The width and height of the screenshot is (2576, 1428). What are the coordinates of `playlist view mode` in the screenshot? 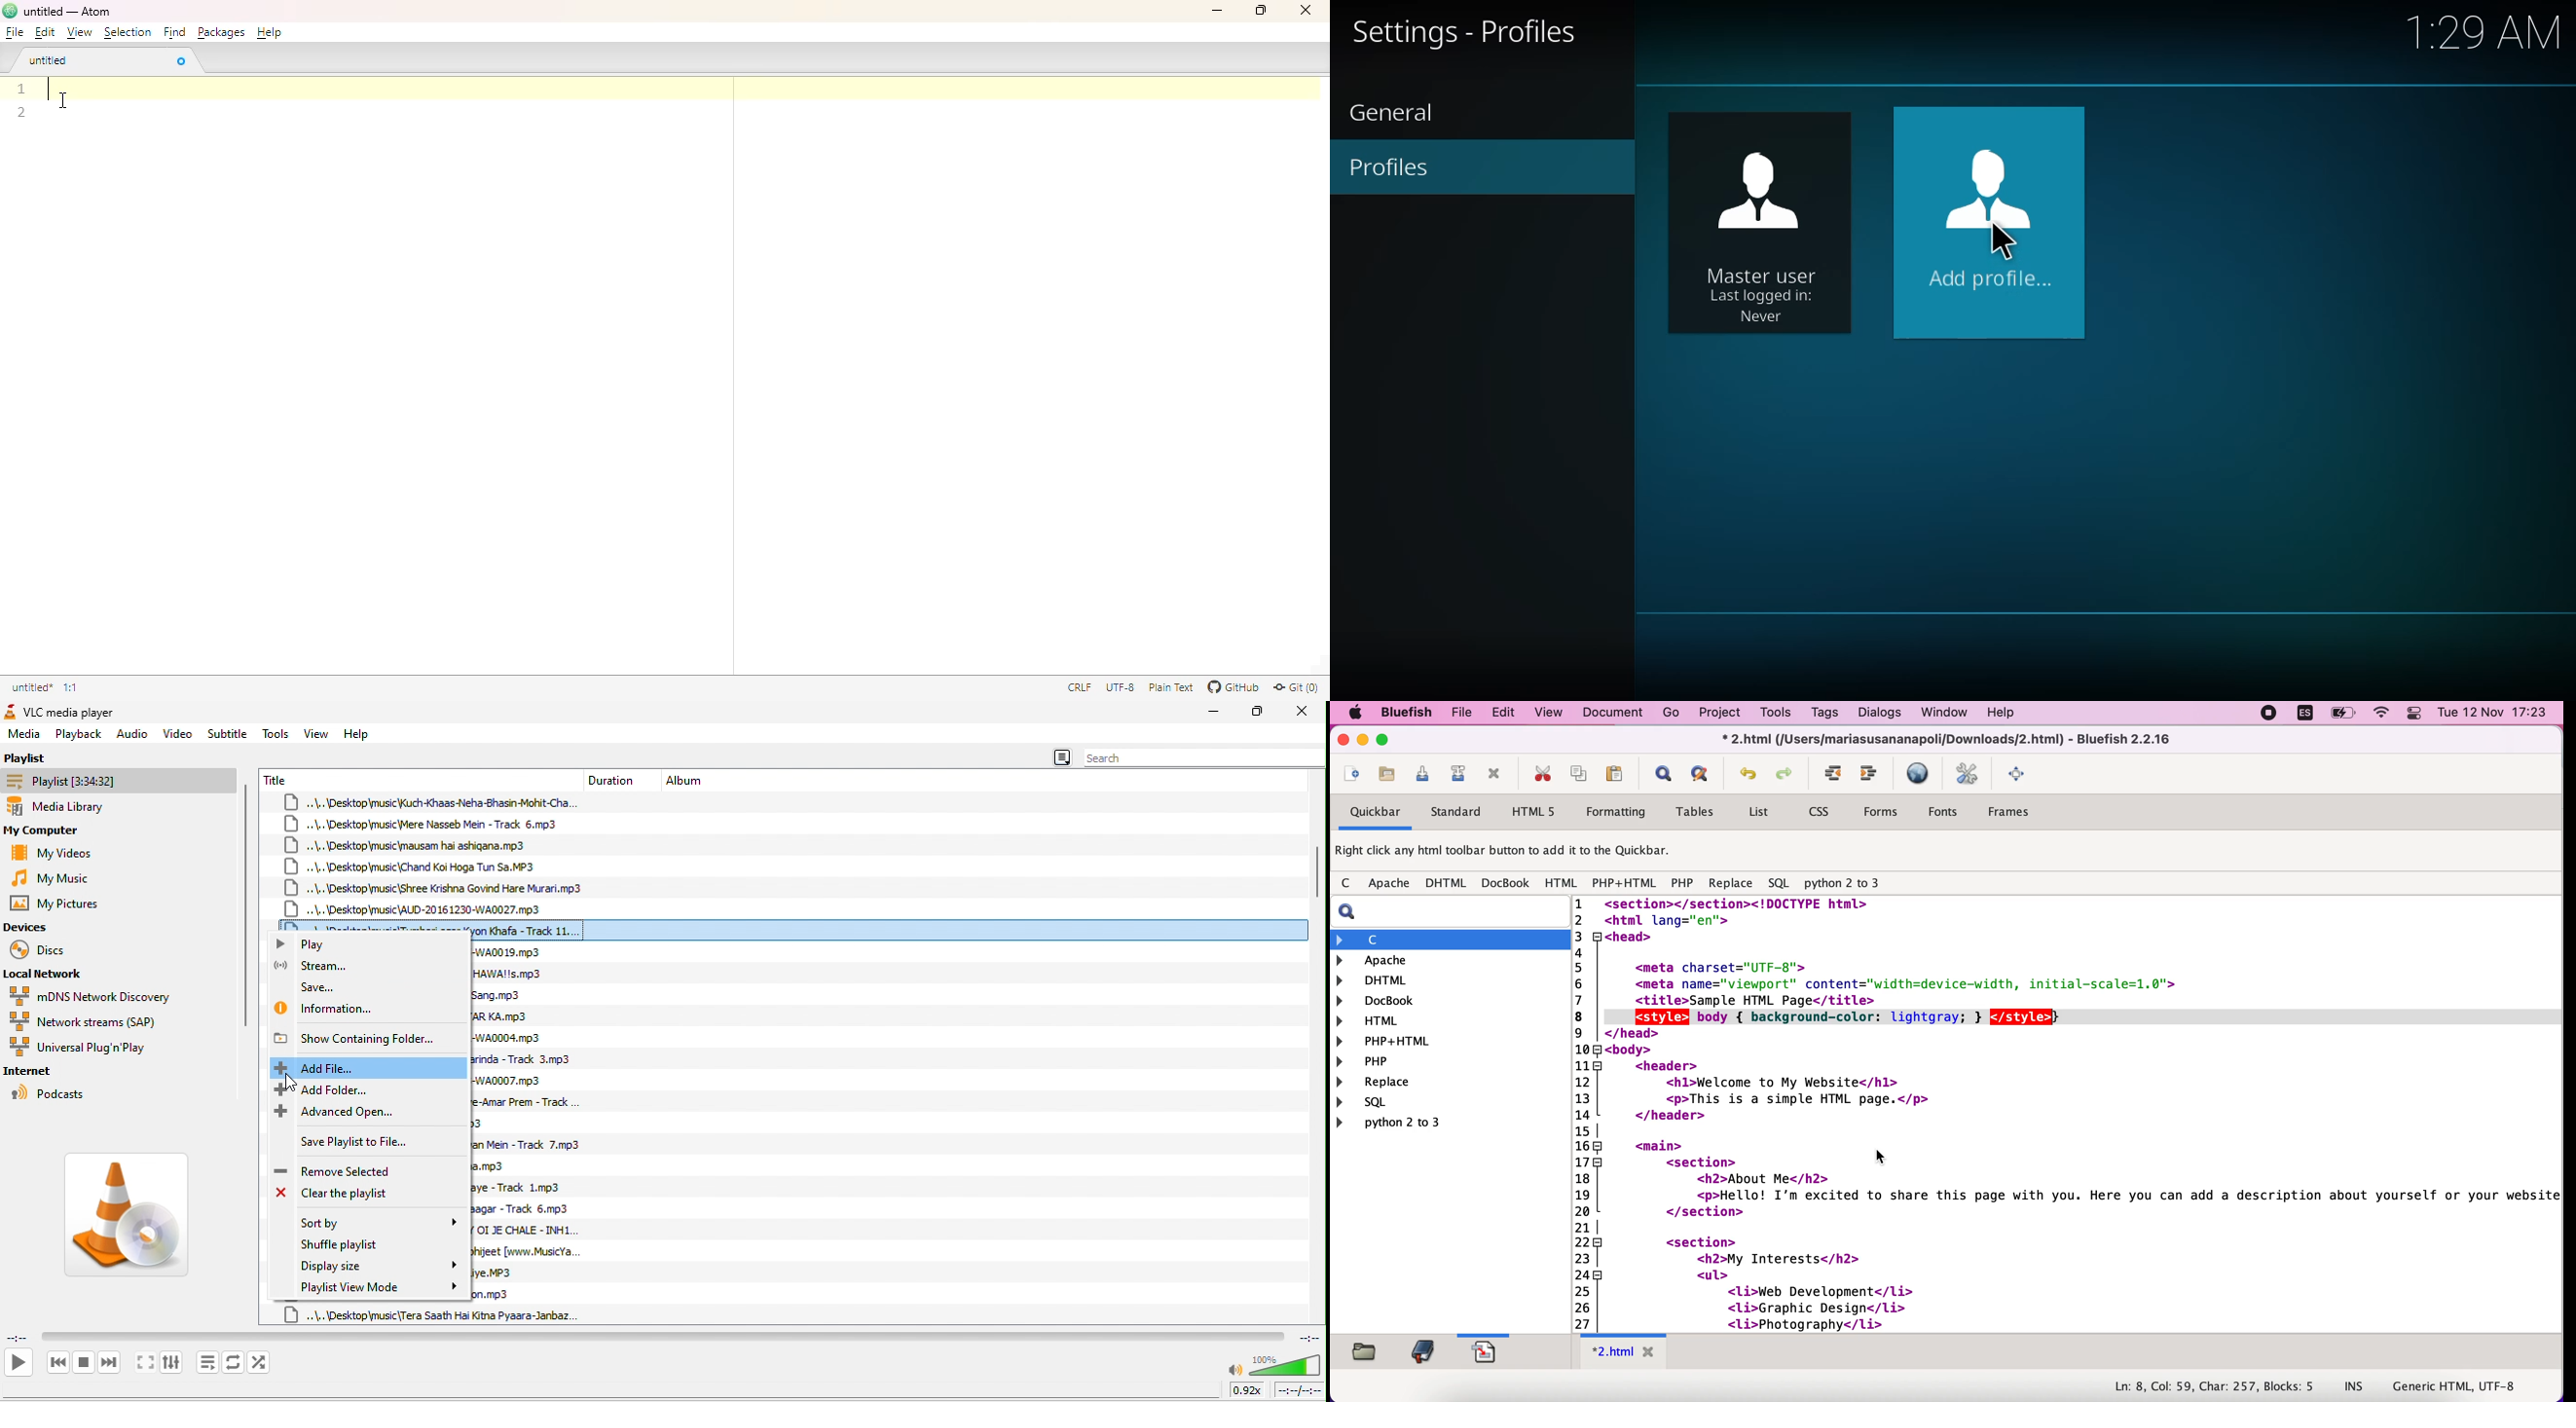 It's located at (380, 1286).